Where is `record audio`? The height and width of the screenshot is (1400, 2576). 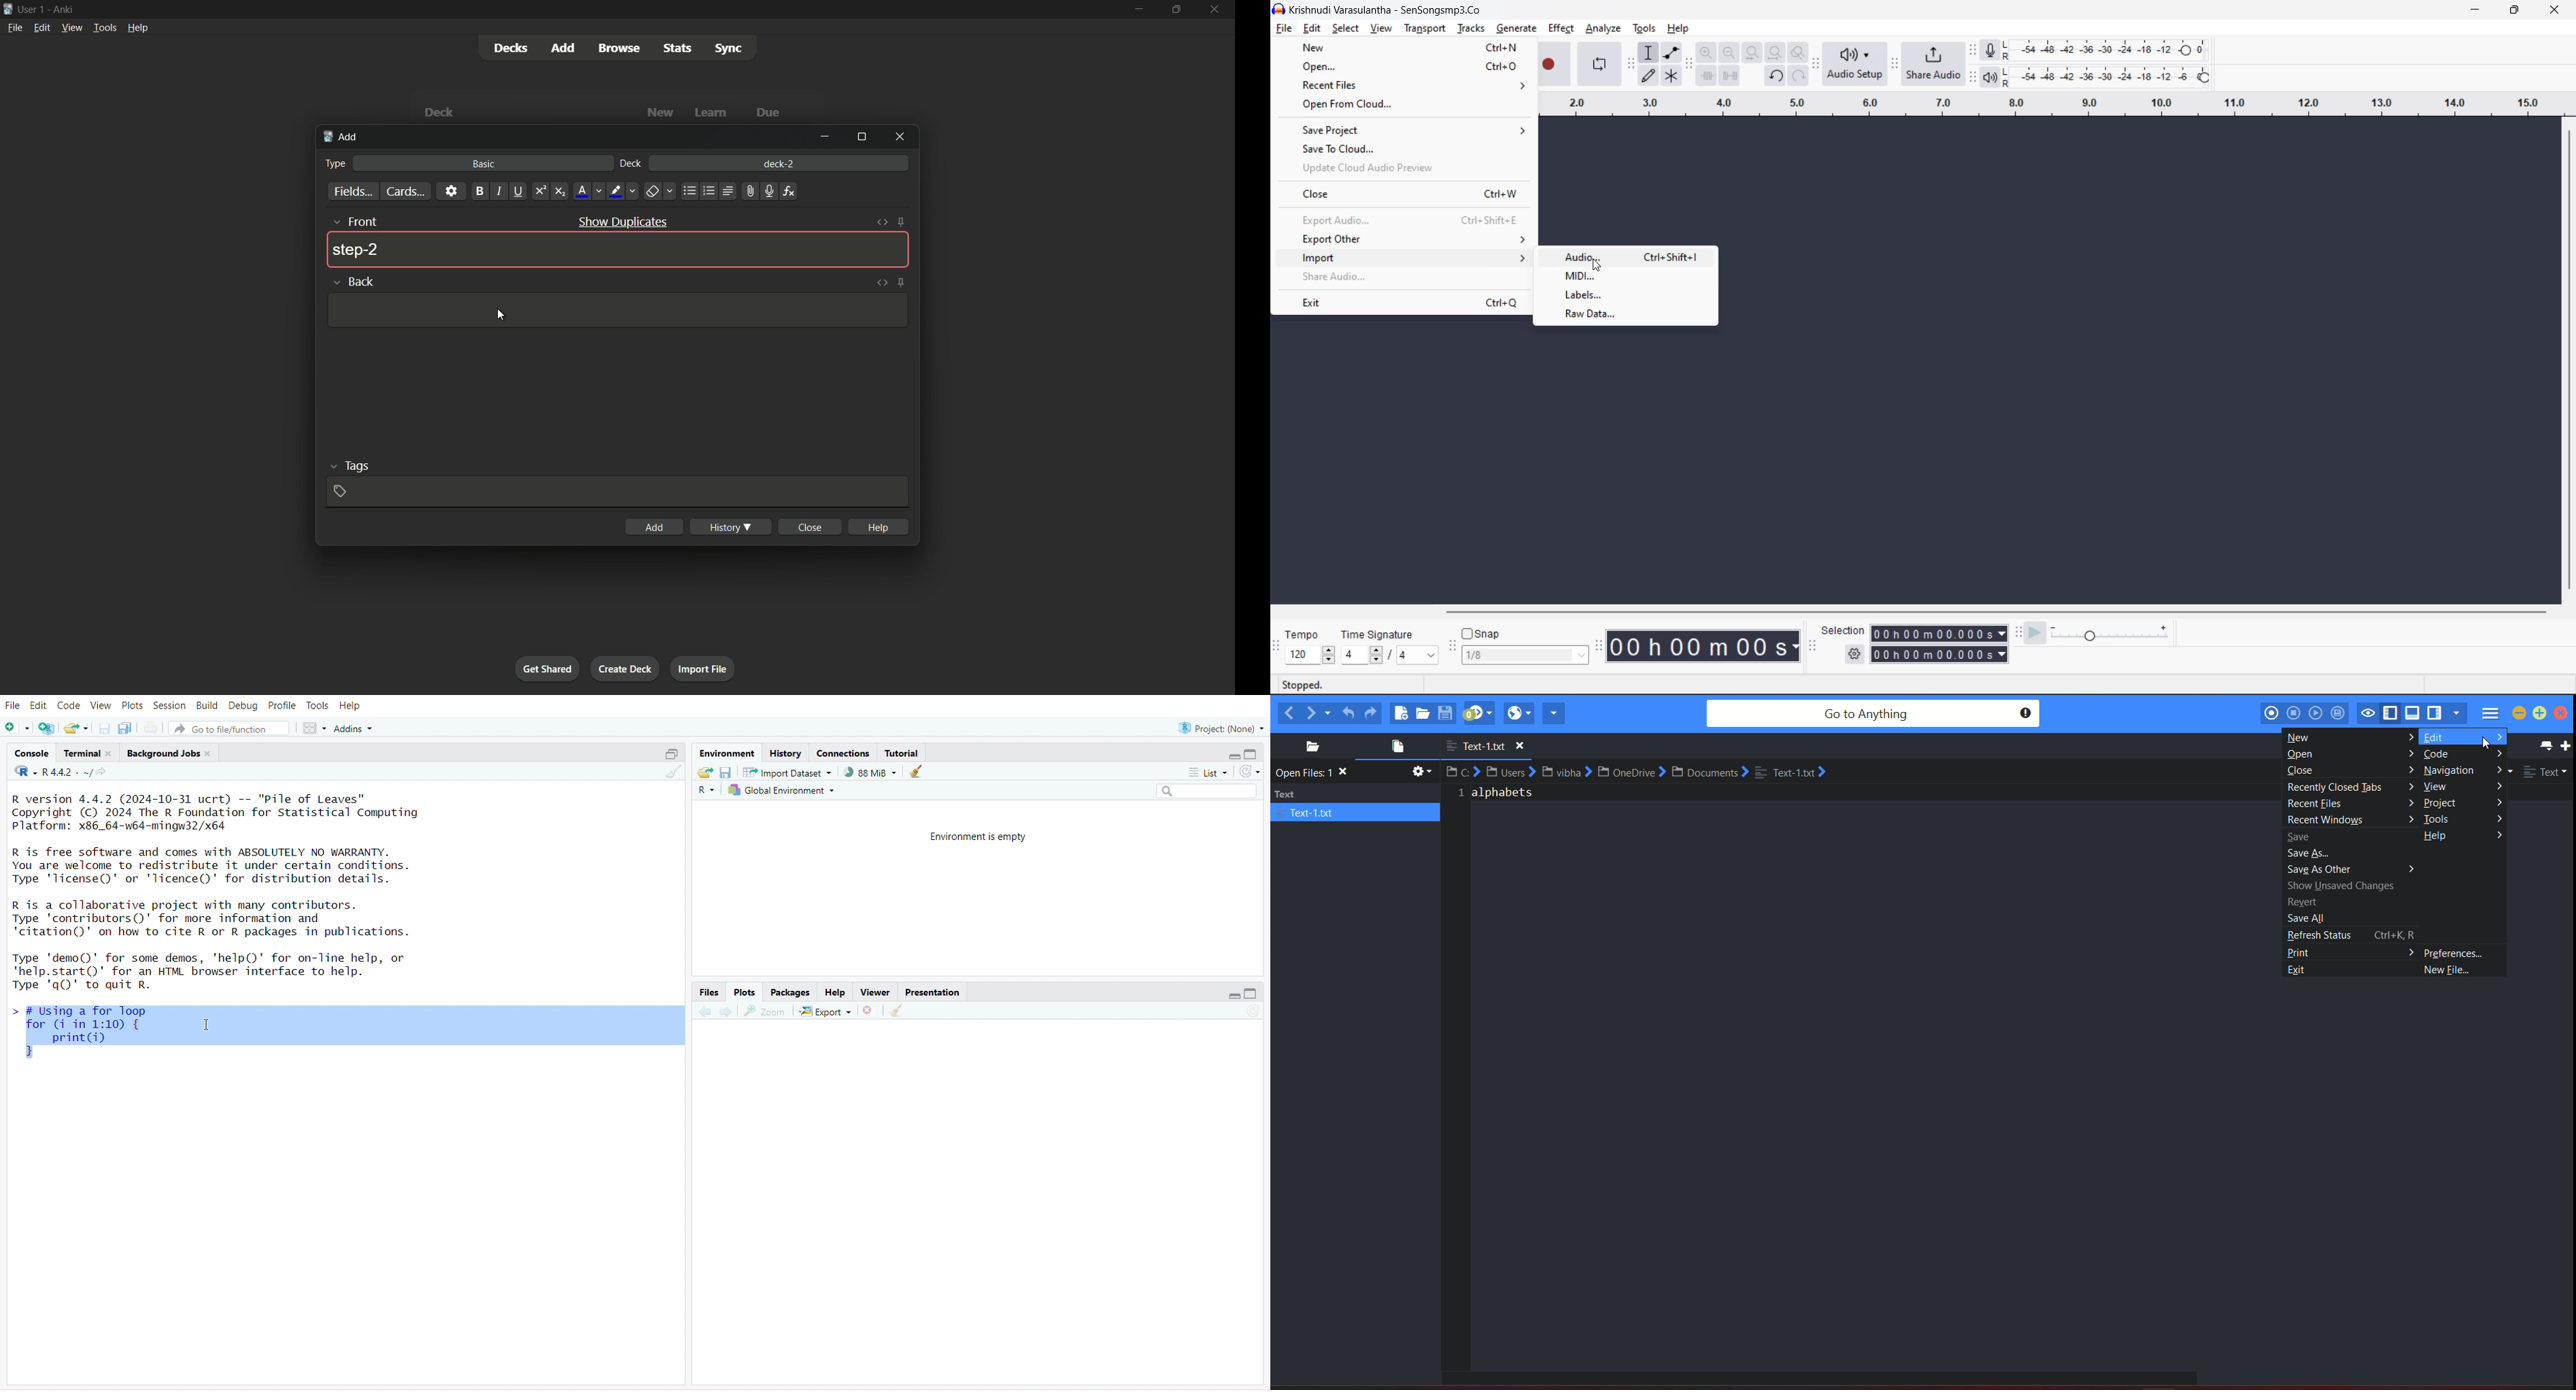 record audio is located at coordinates (768, 191).